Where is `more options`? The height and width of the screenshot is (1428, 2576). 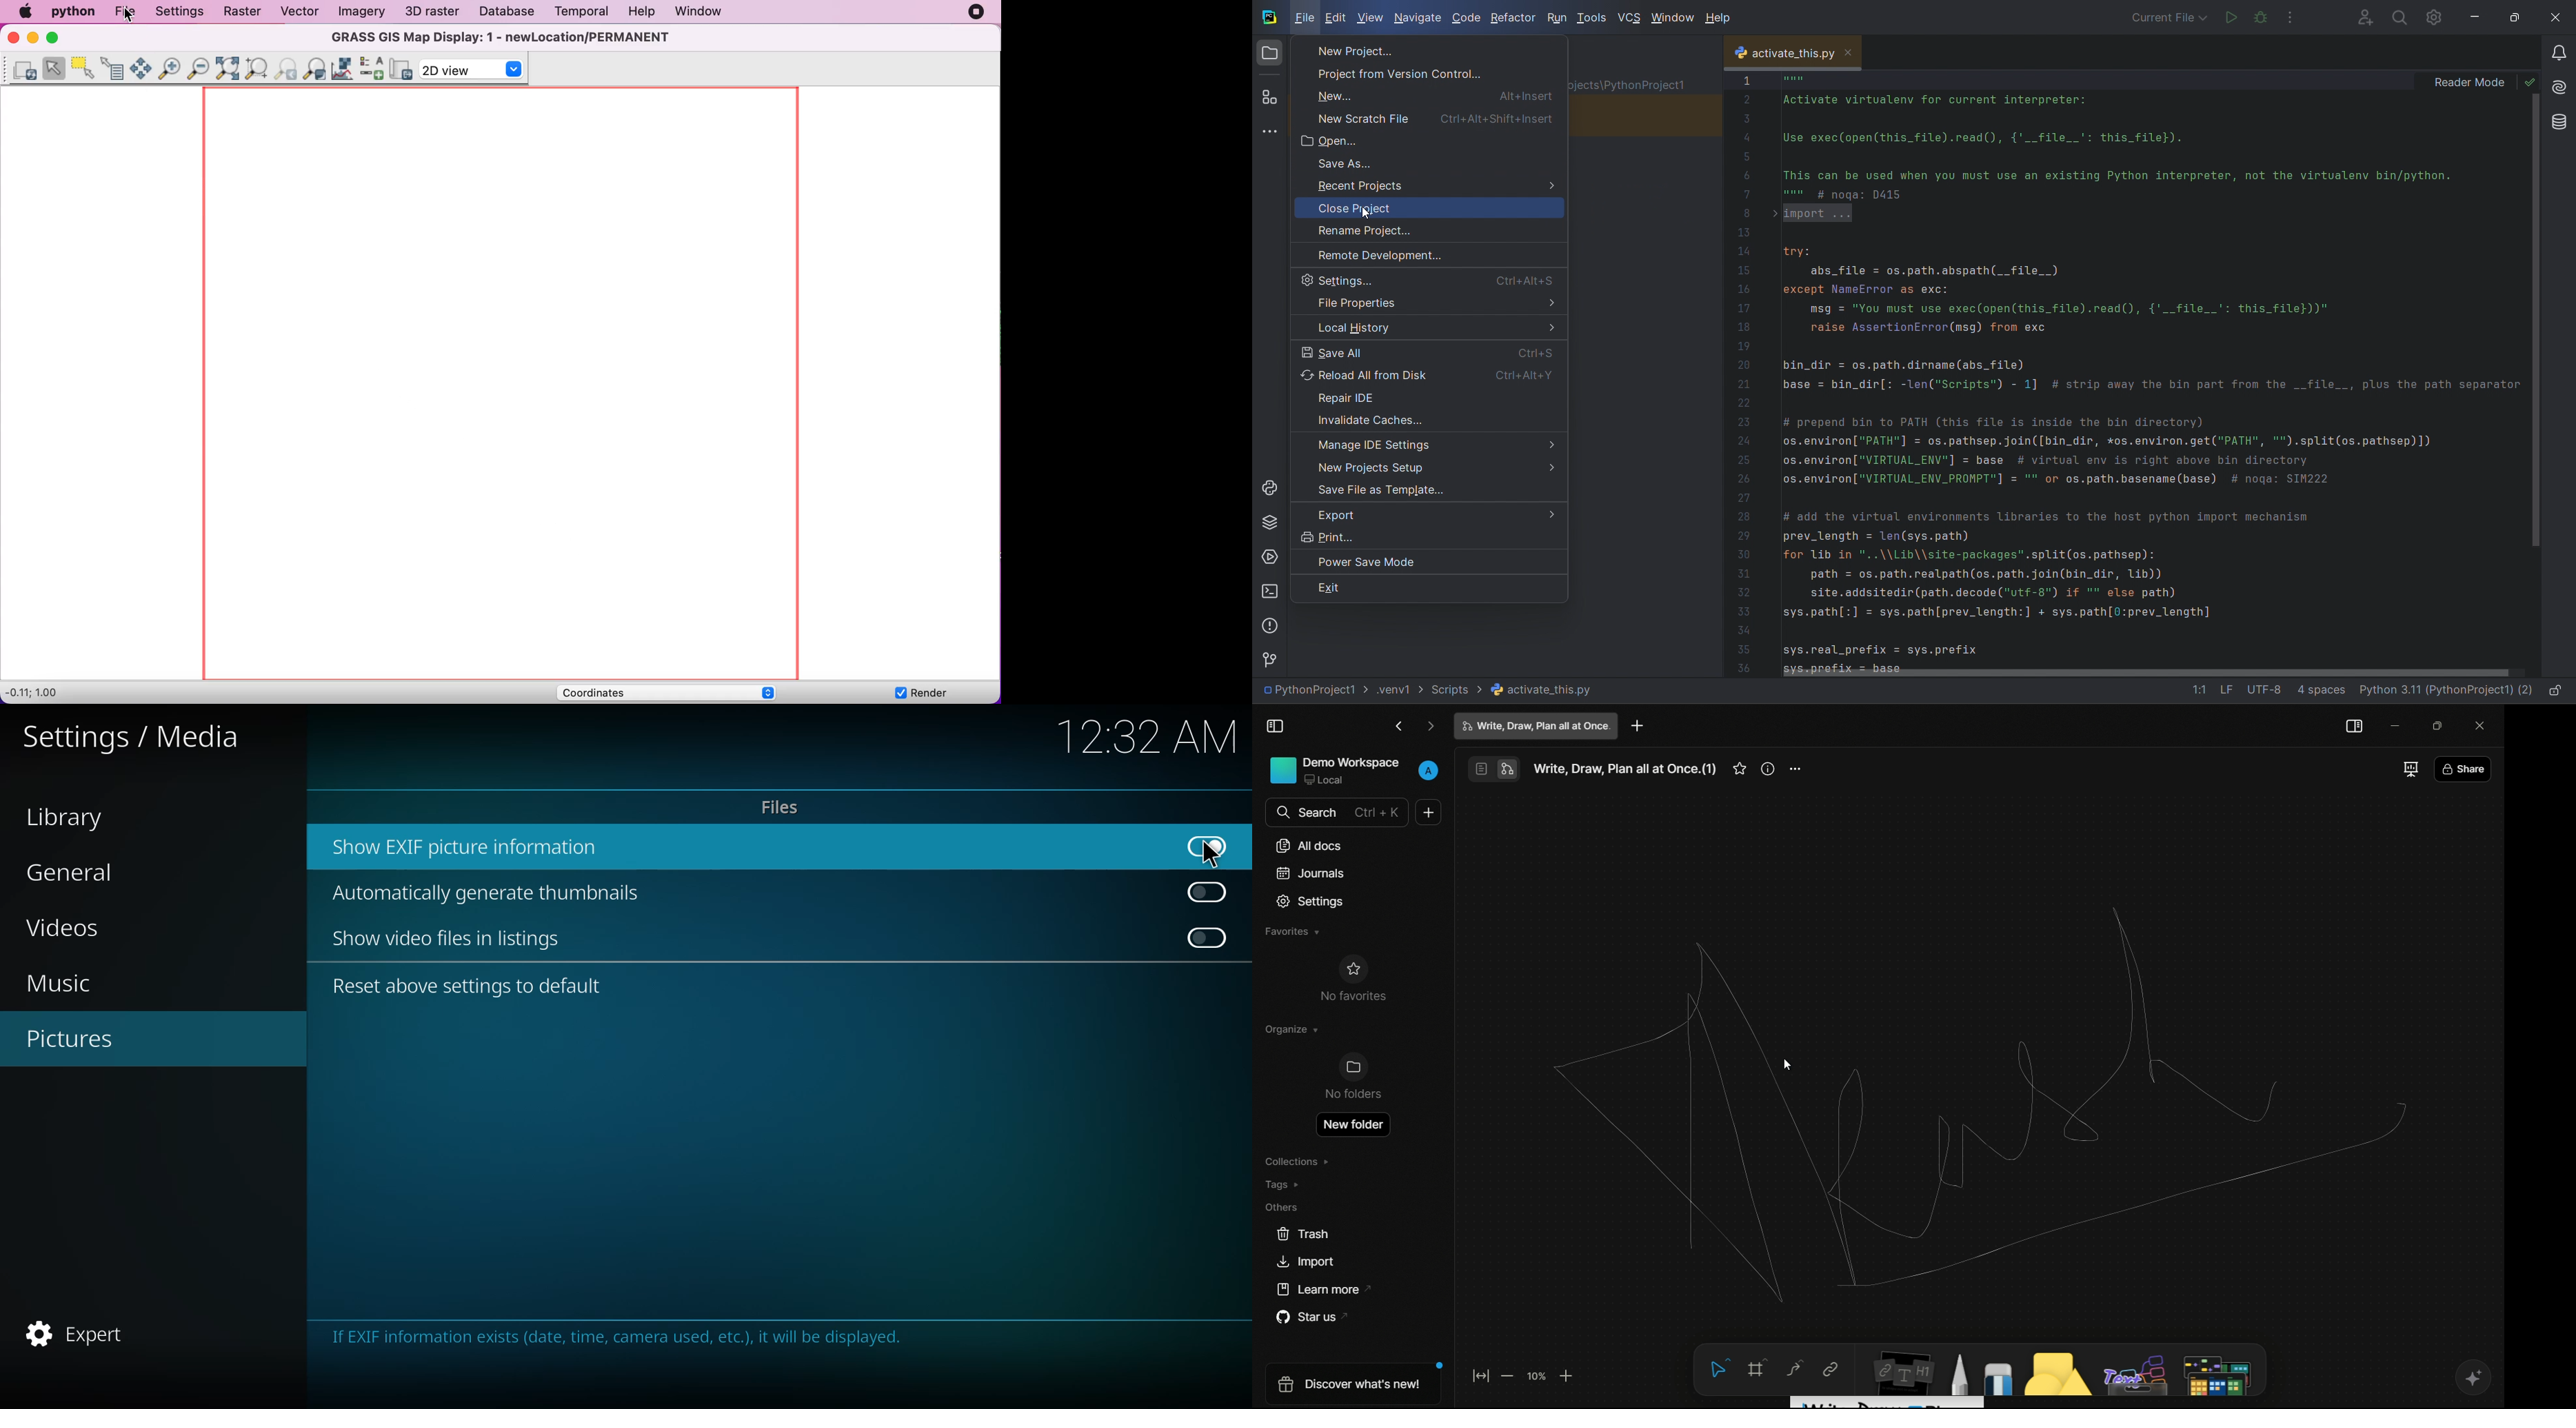
more options is located at coordinates (1796, 770).